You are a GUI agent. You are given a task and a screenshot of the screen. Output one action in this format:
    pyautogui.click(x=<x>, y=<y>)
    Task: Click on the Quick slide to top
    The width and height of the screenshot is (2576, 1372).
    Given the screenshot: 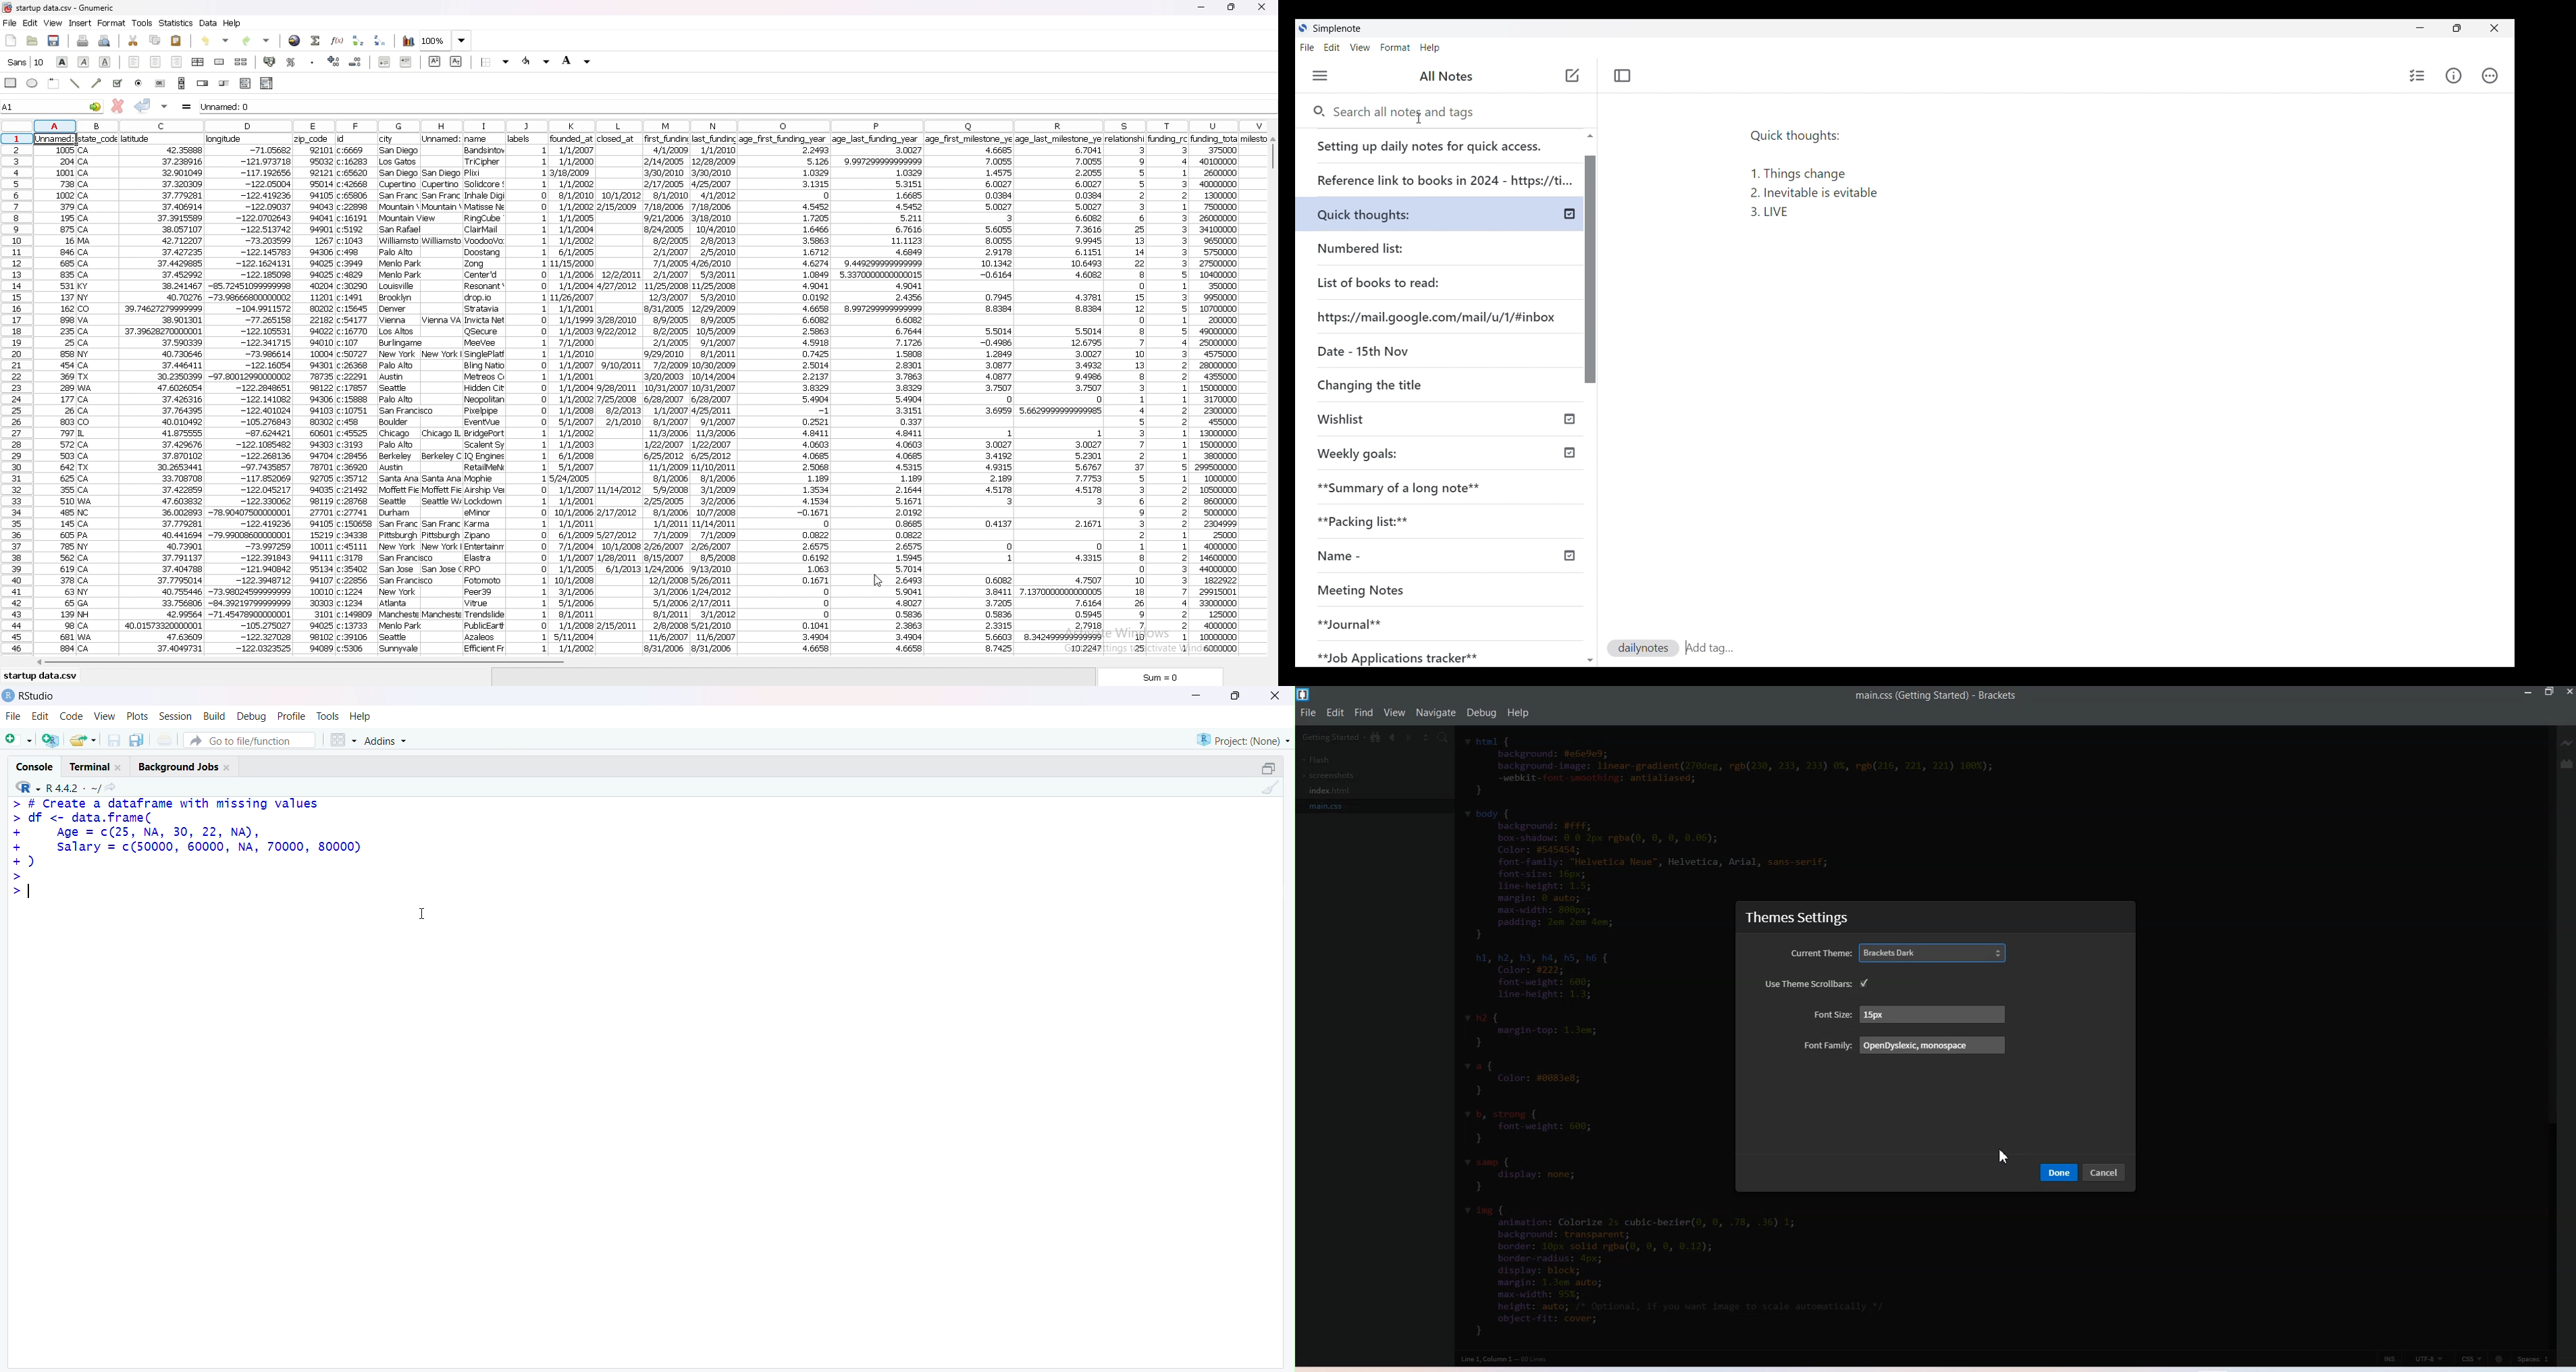 What is the action you would take?
    pyautogui.click(x=1590, y=661)
    